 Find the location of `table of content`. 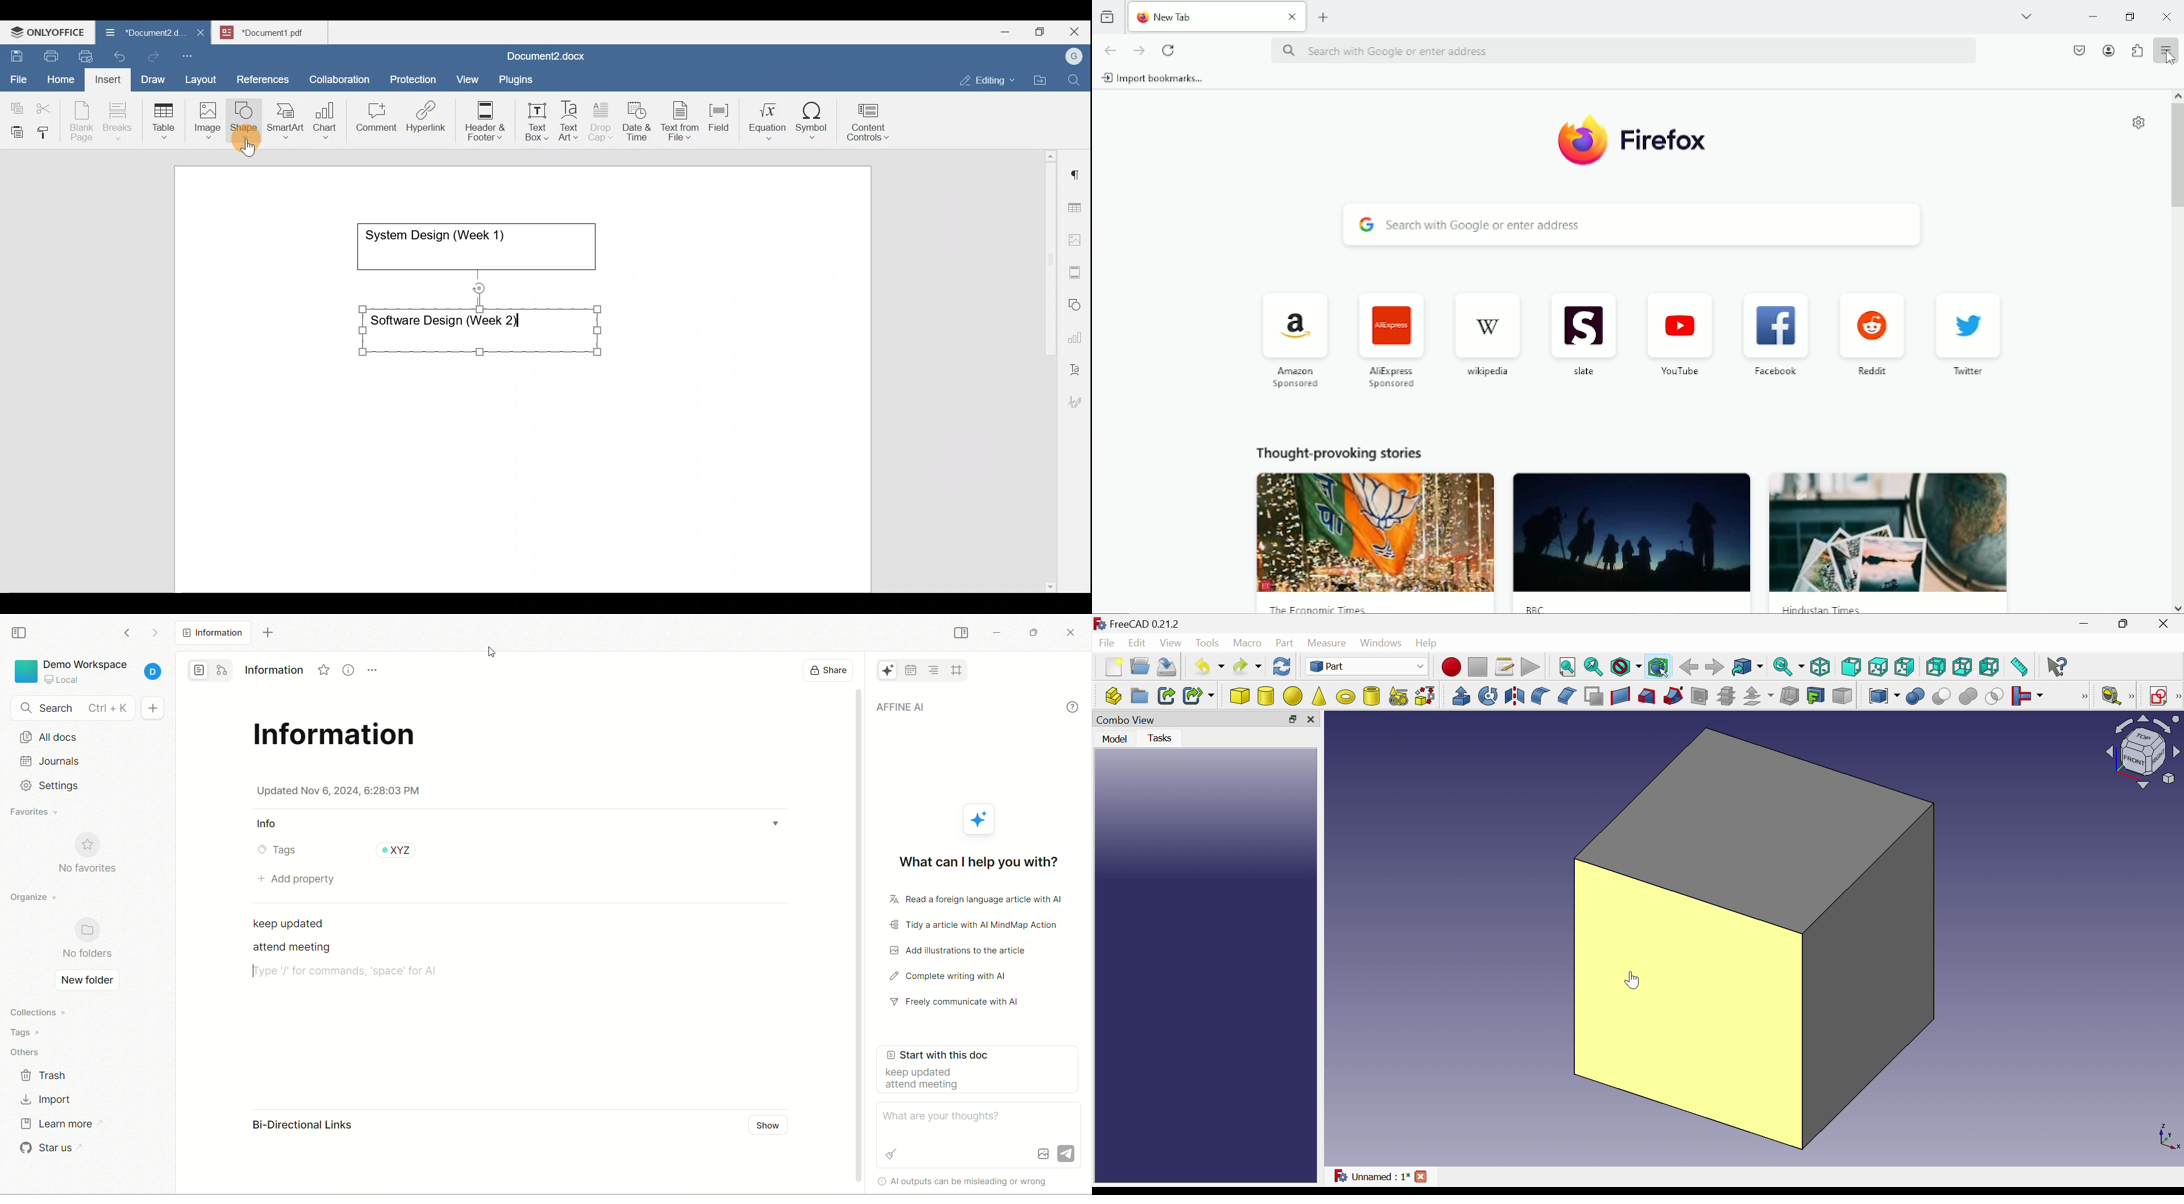

table of content is located at coordinates (935, 669).